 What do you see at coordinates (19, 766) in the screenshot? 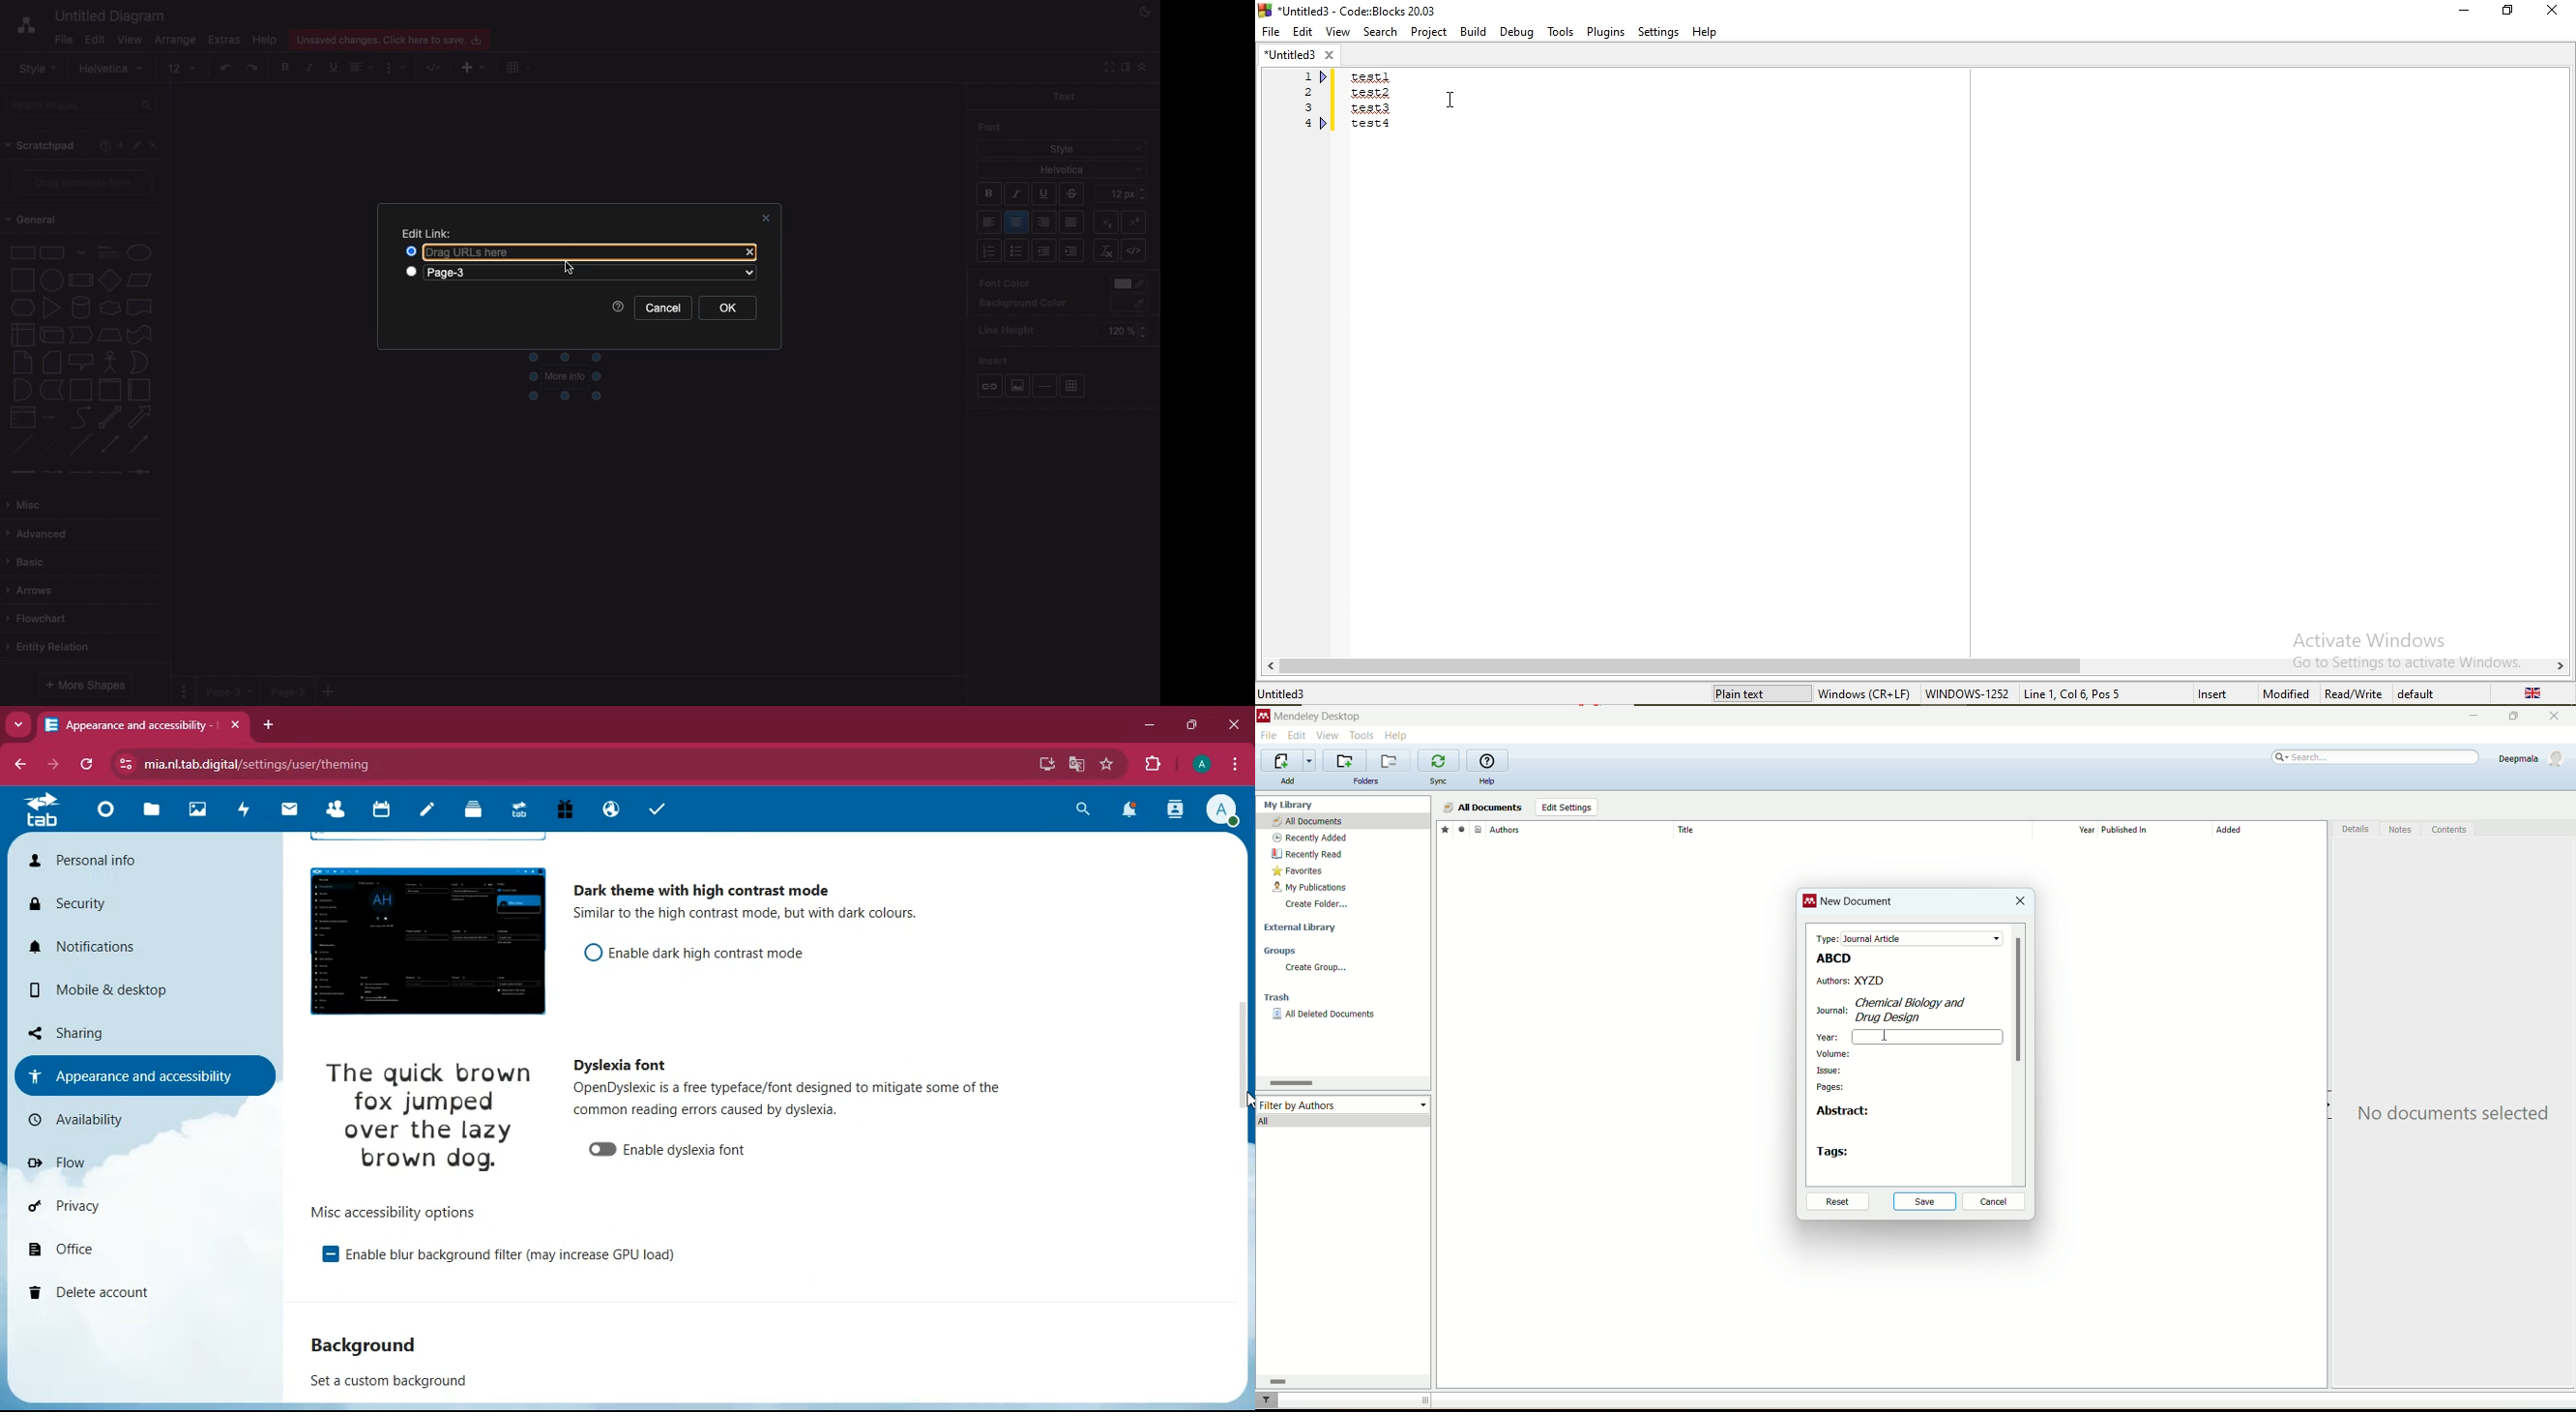
I see `back` at bounding box center [19, 766].